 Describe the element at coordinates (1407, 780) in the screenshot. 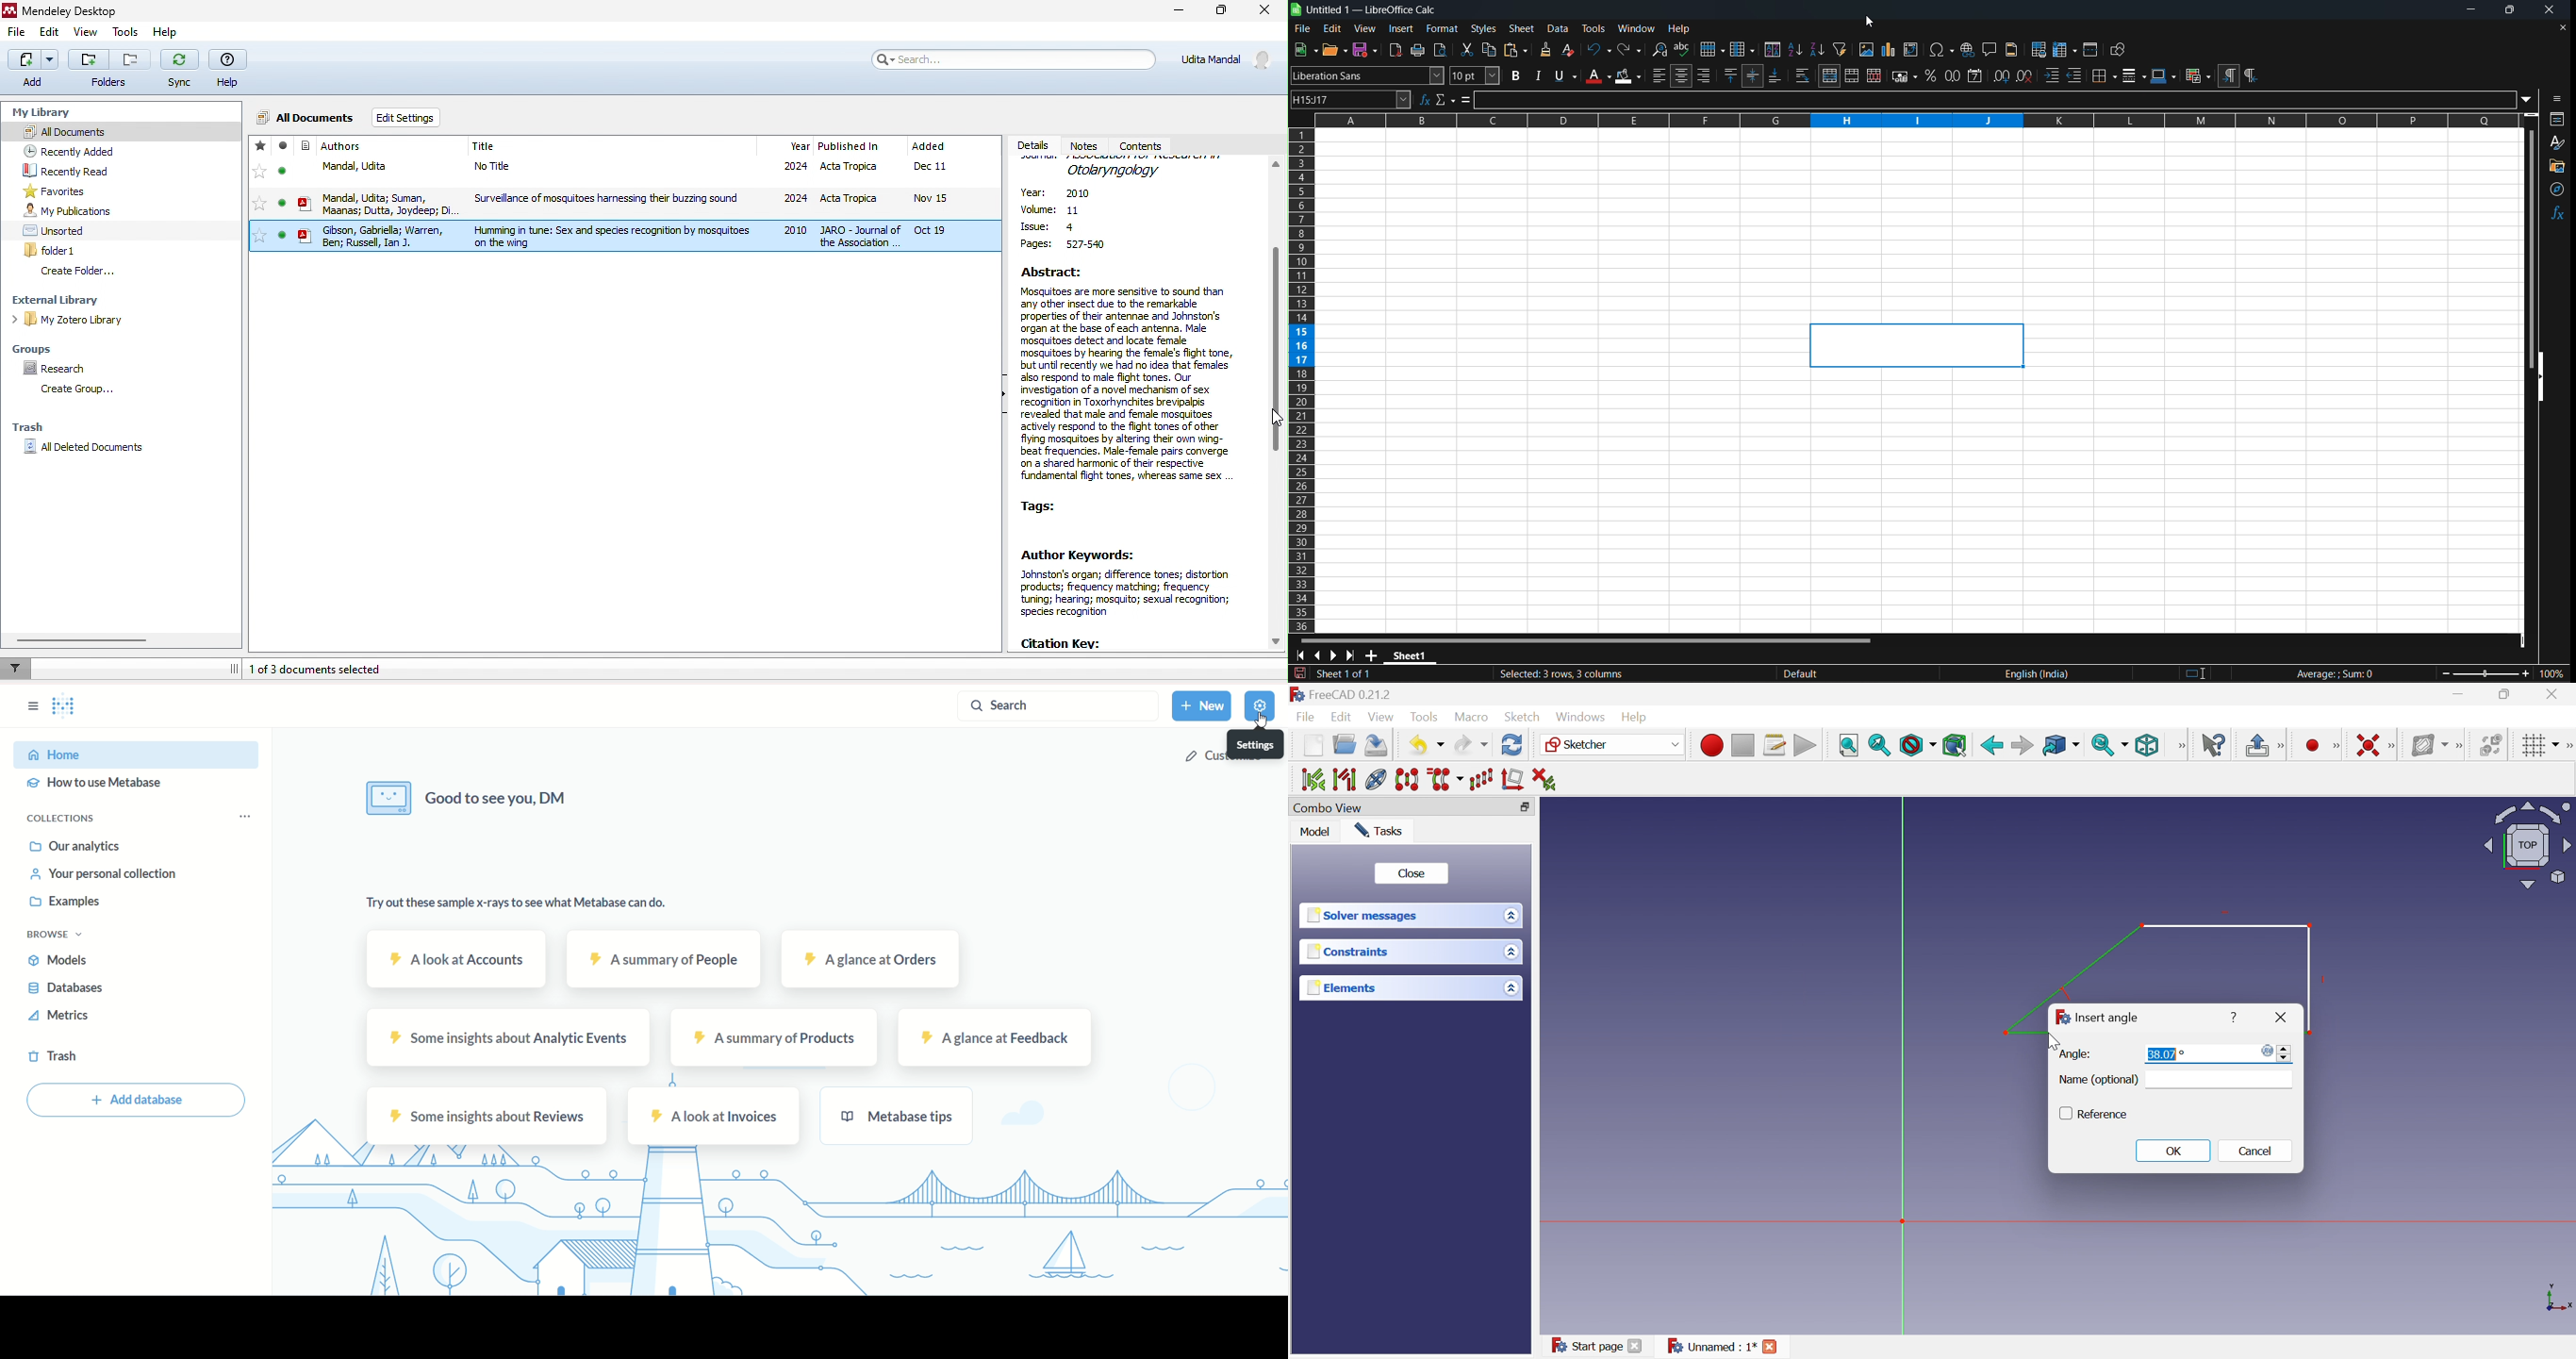

I see `Symmetry` at that location.